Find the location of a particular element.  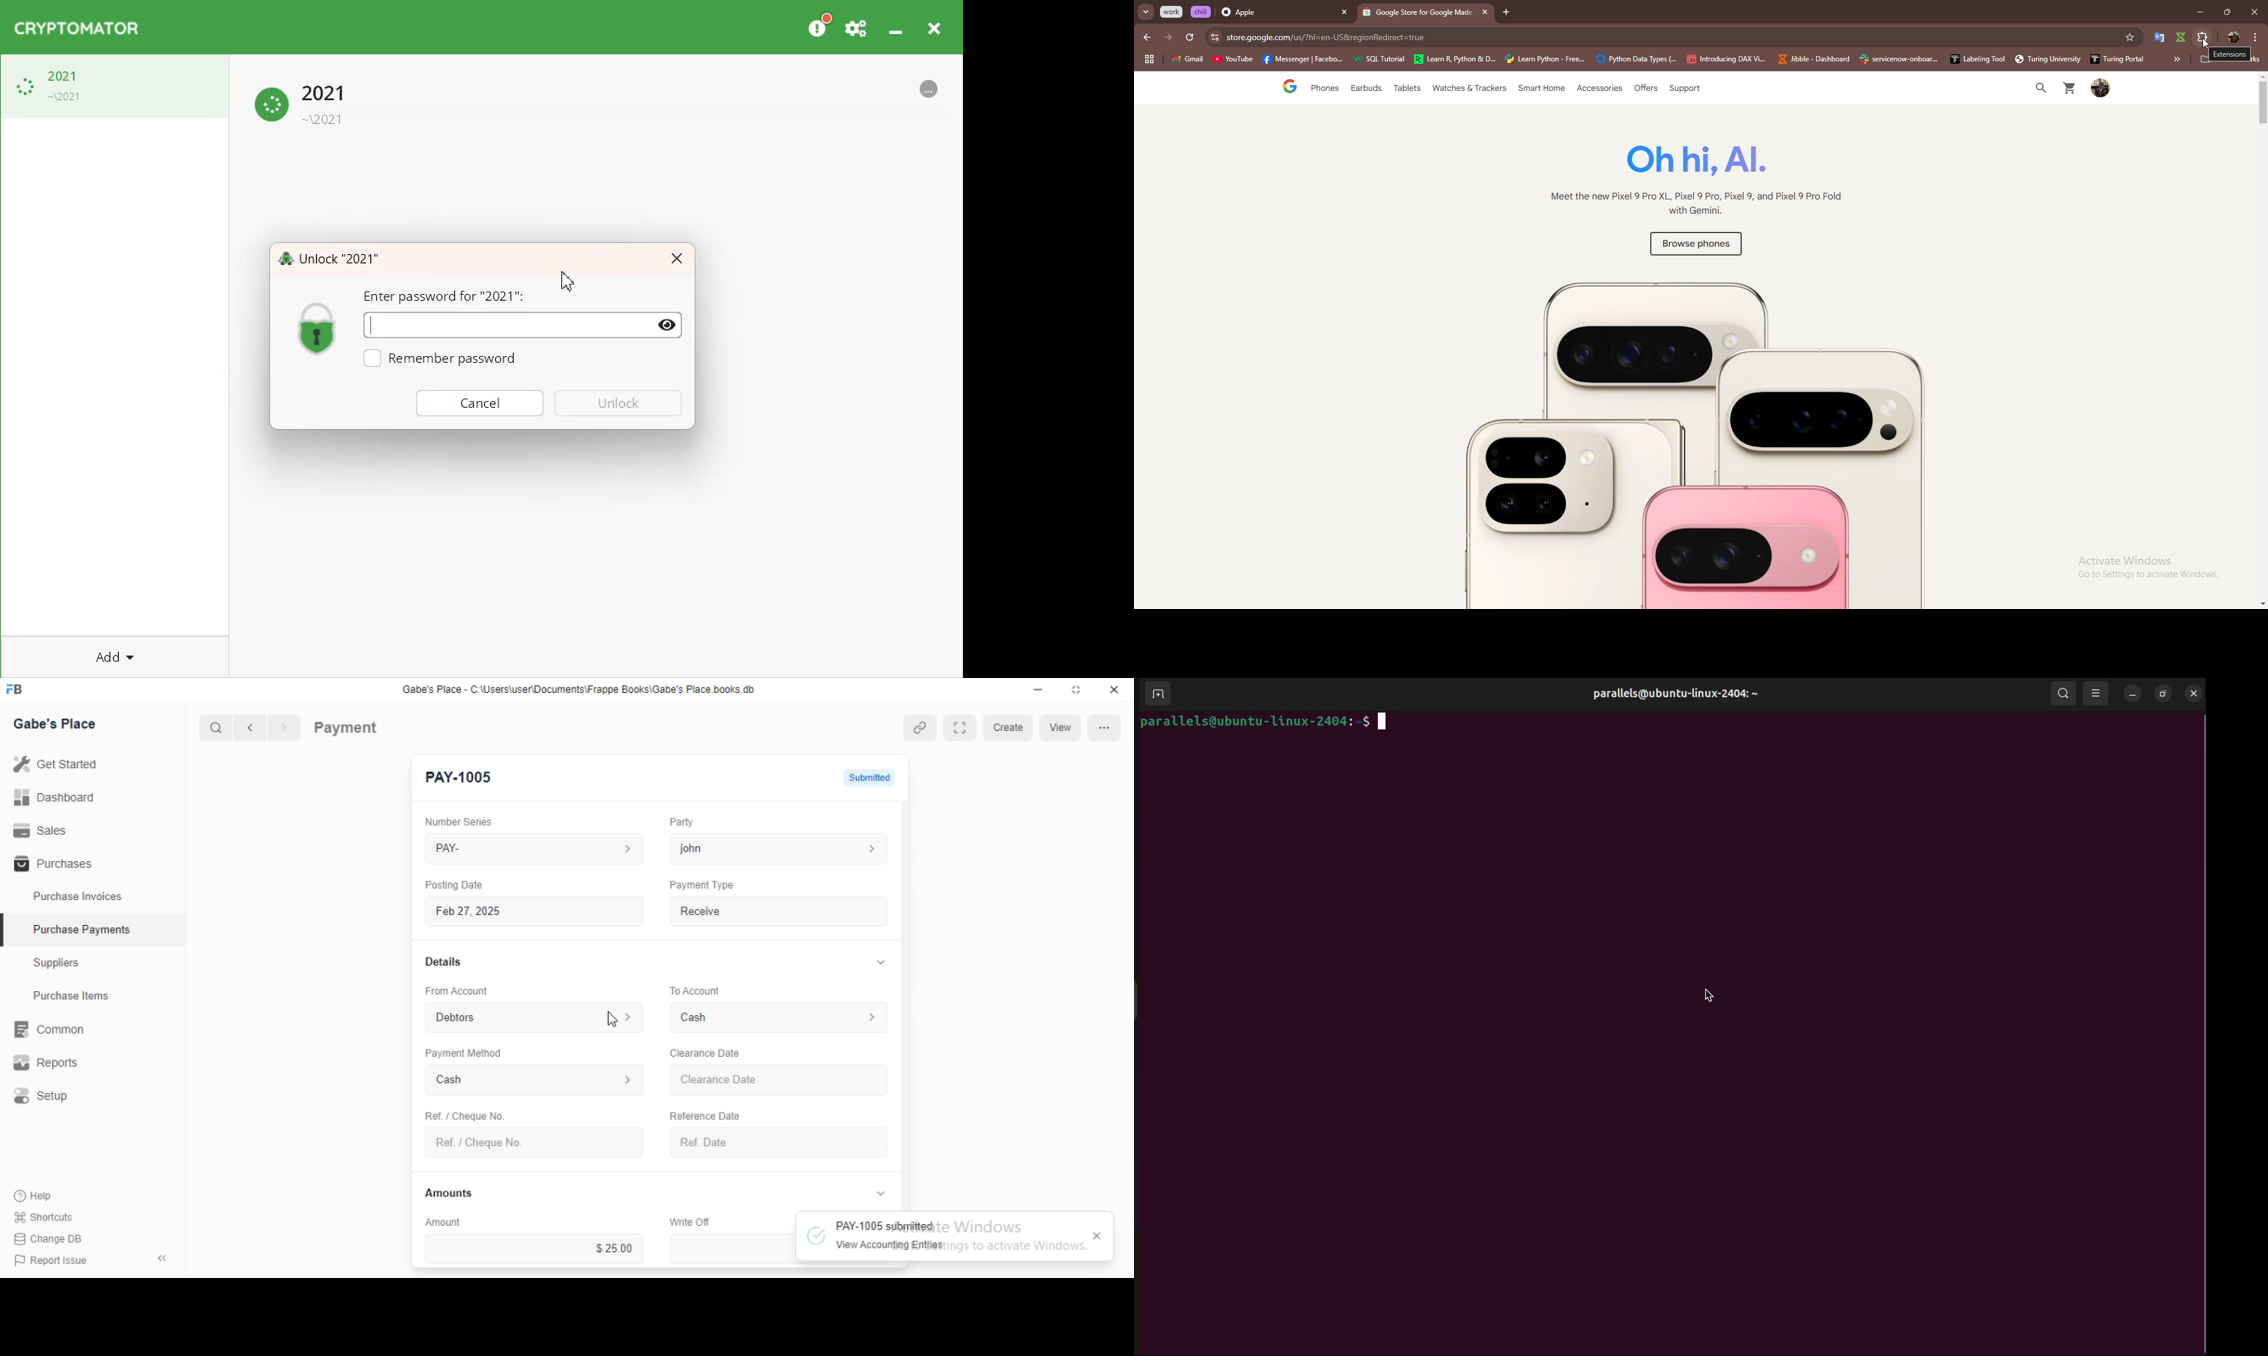

refresh is located at coordinates (1190, 38).